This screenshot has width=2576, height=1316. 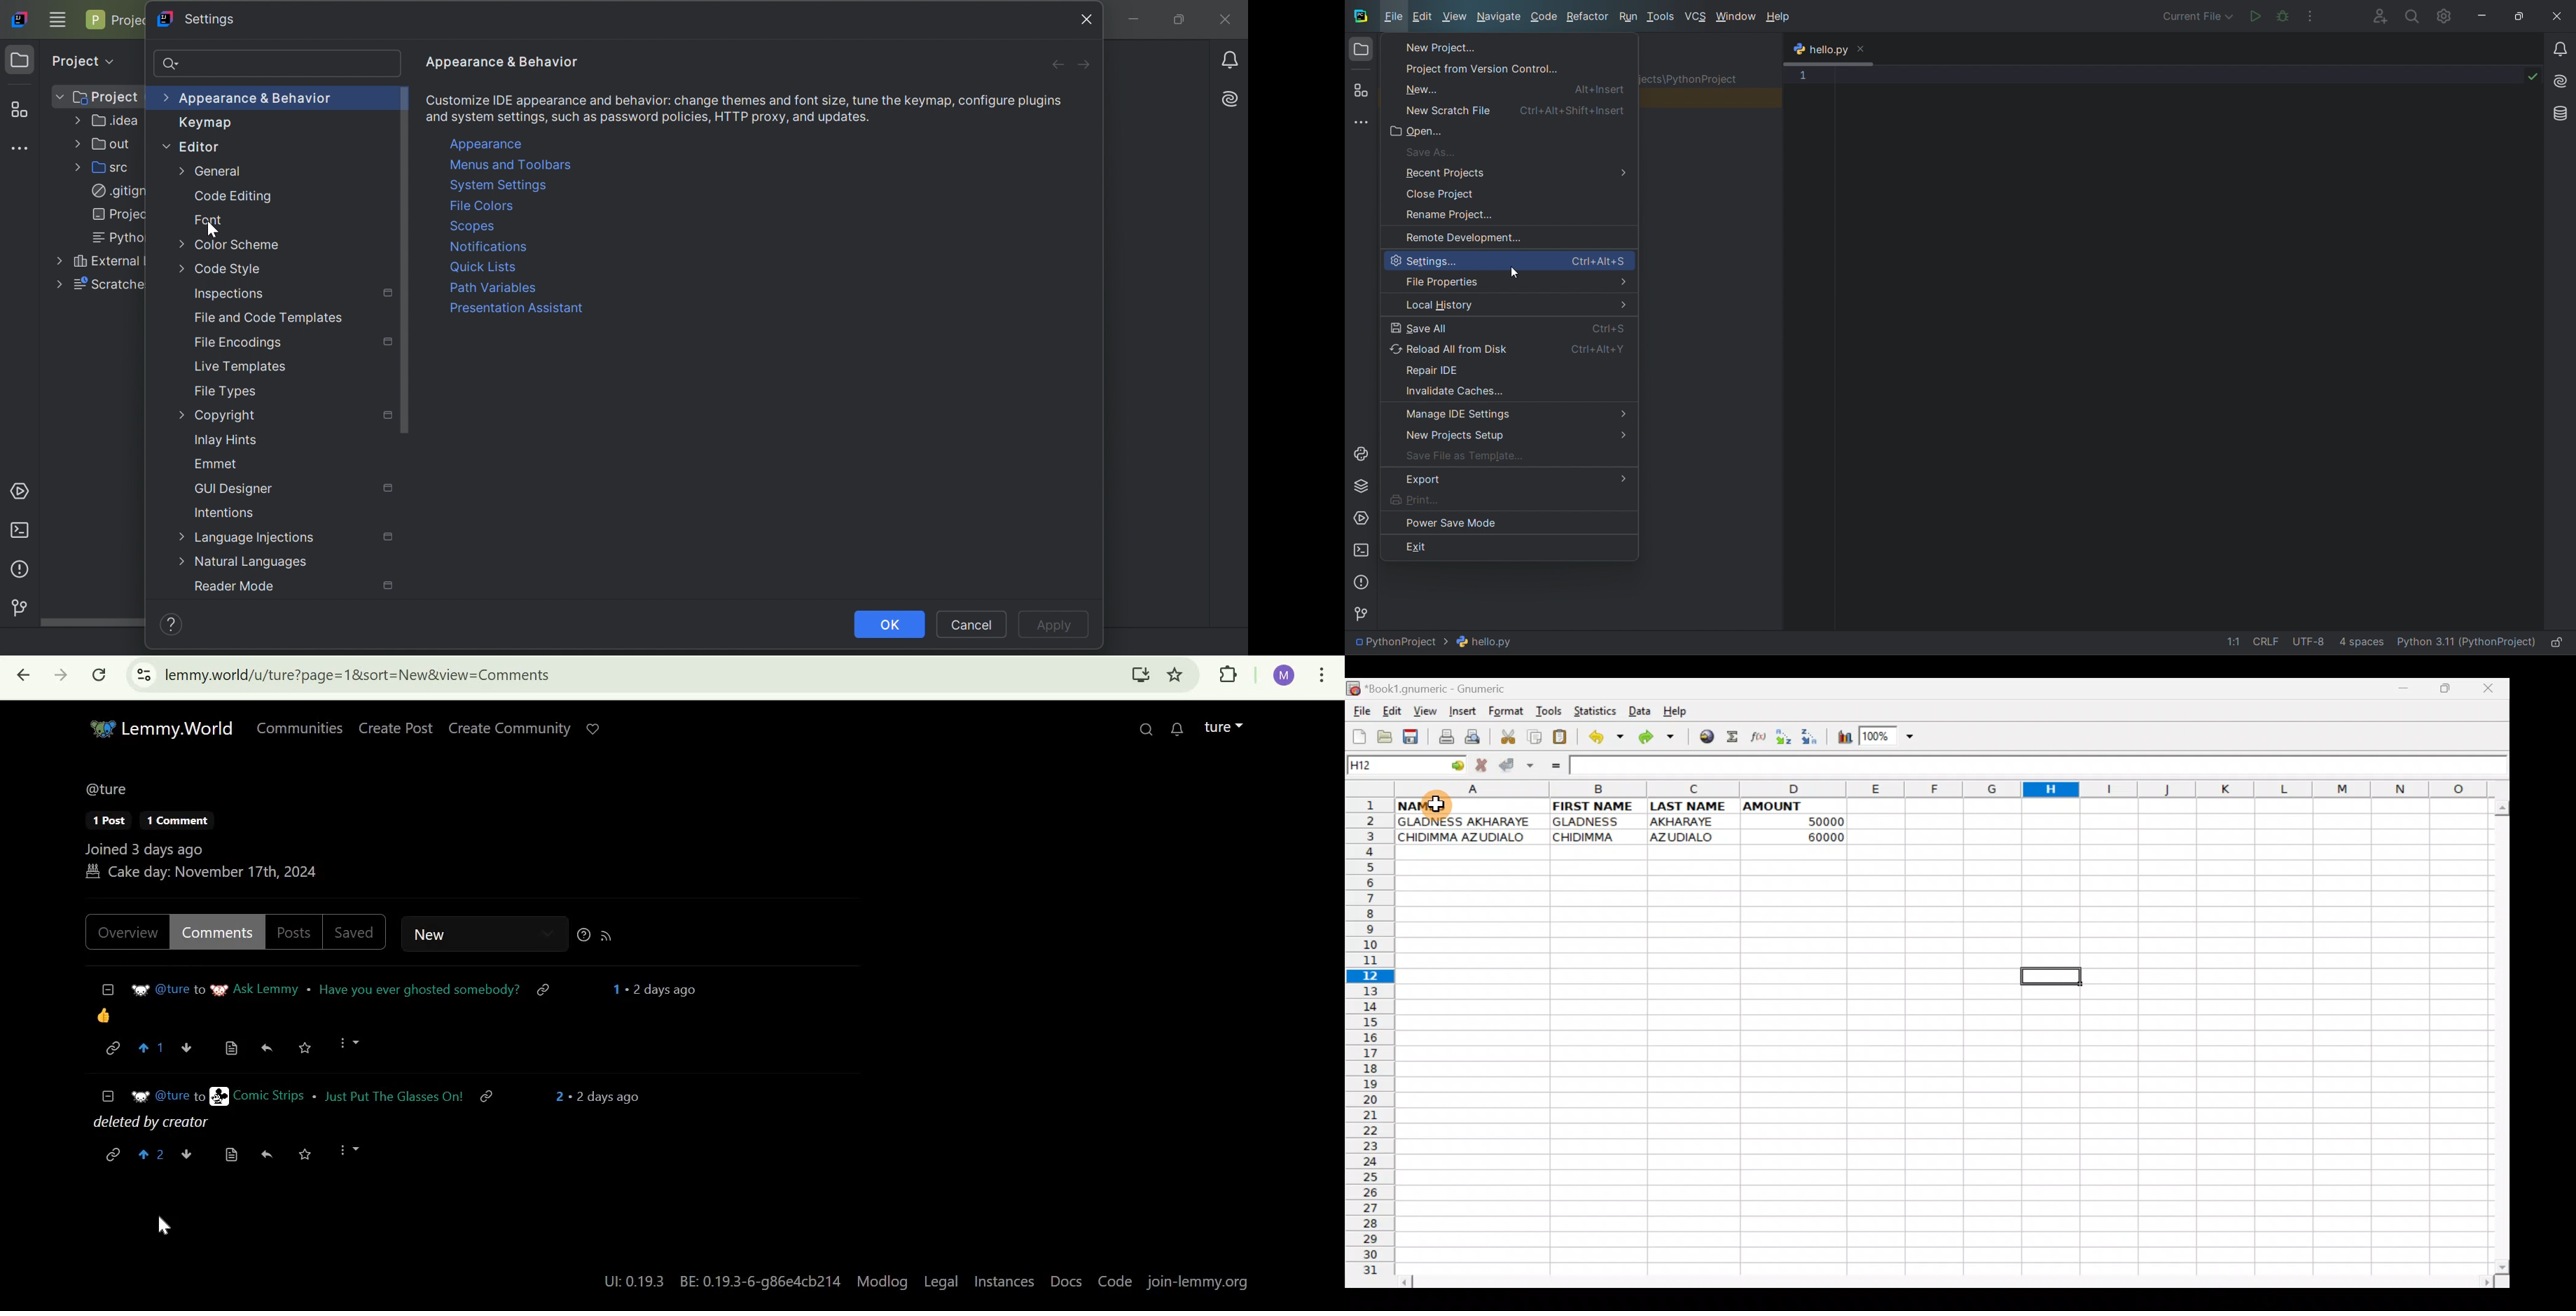 What do you see at coordinates (162, 1123) in the screenshot?
I see `deleted by creator` at bounding box center [162, 1123].